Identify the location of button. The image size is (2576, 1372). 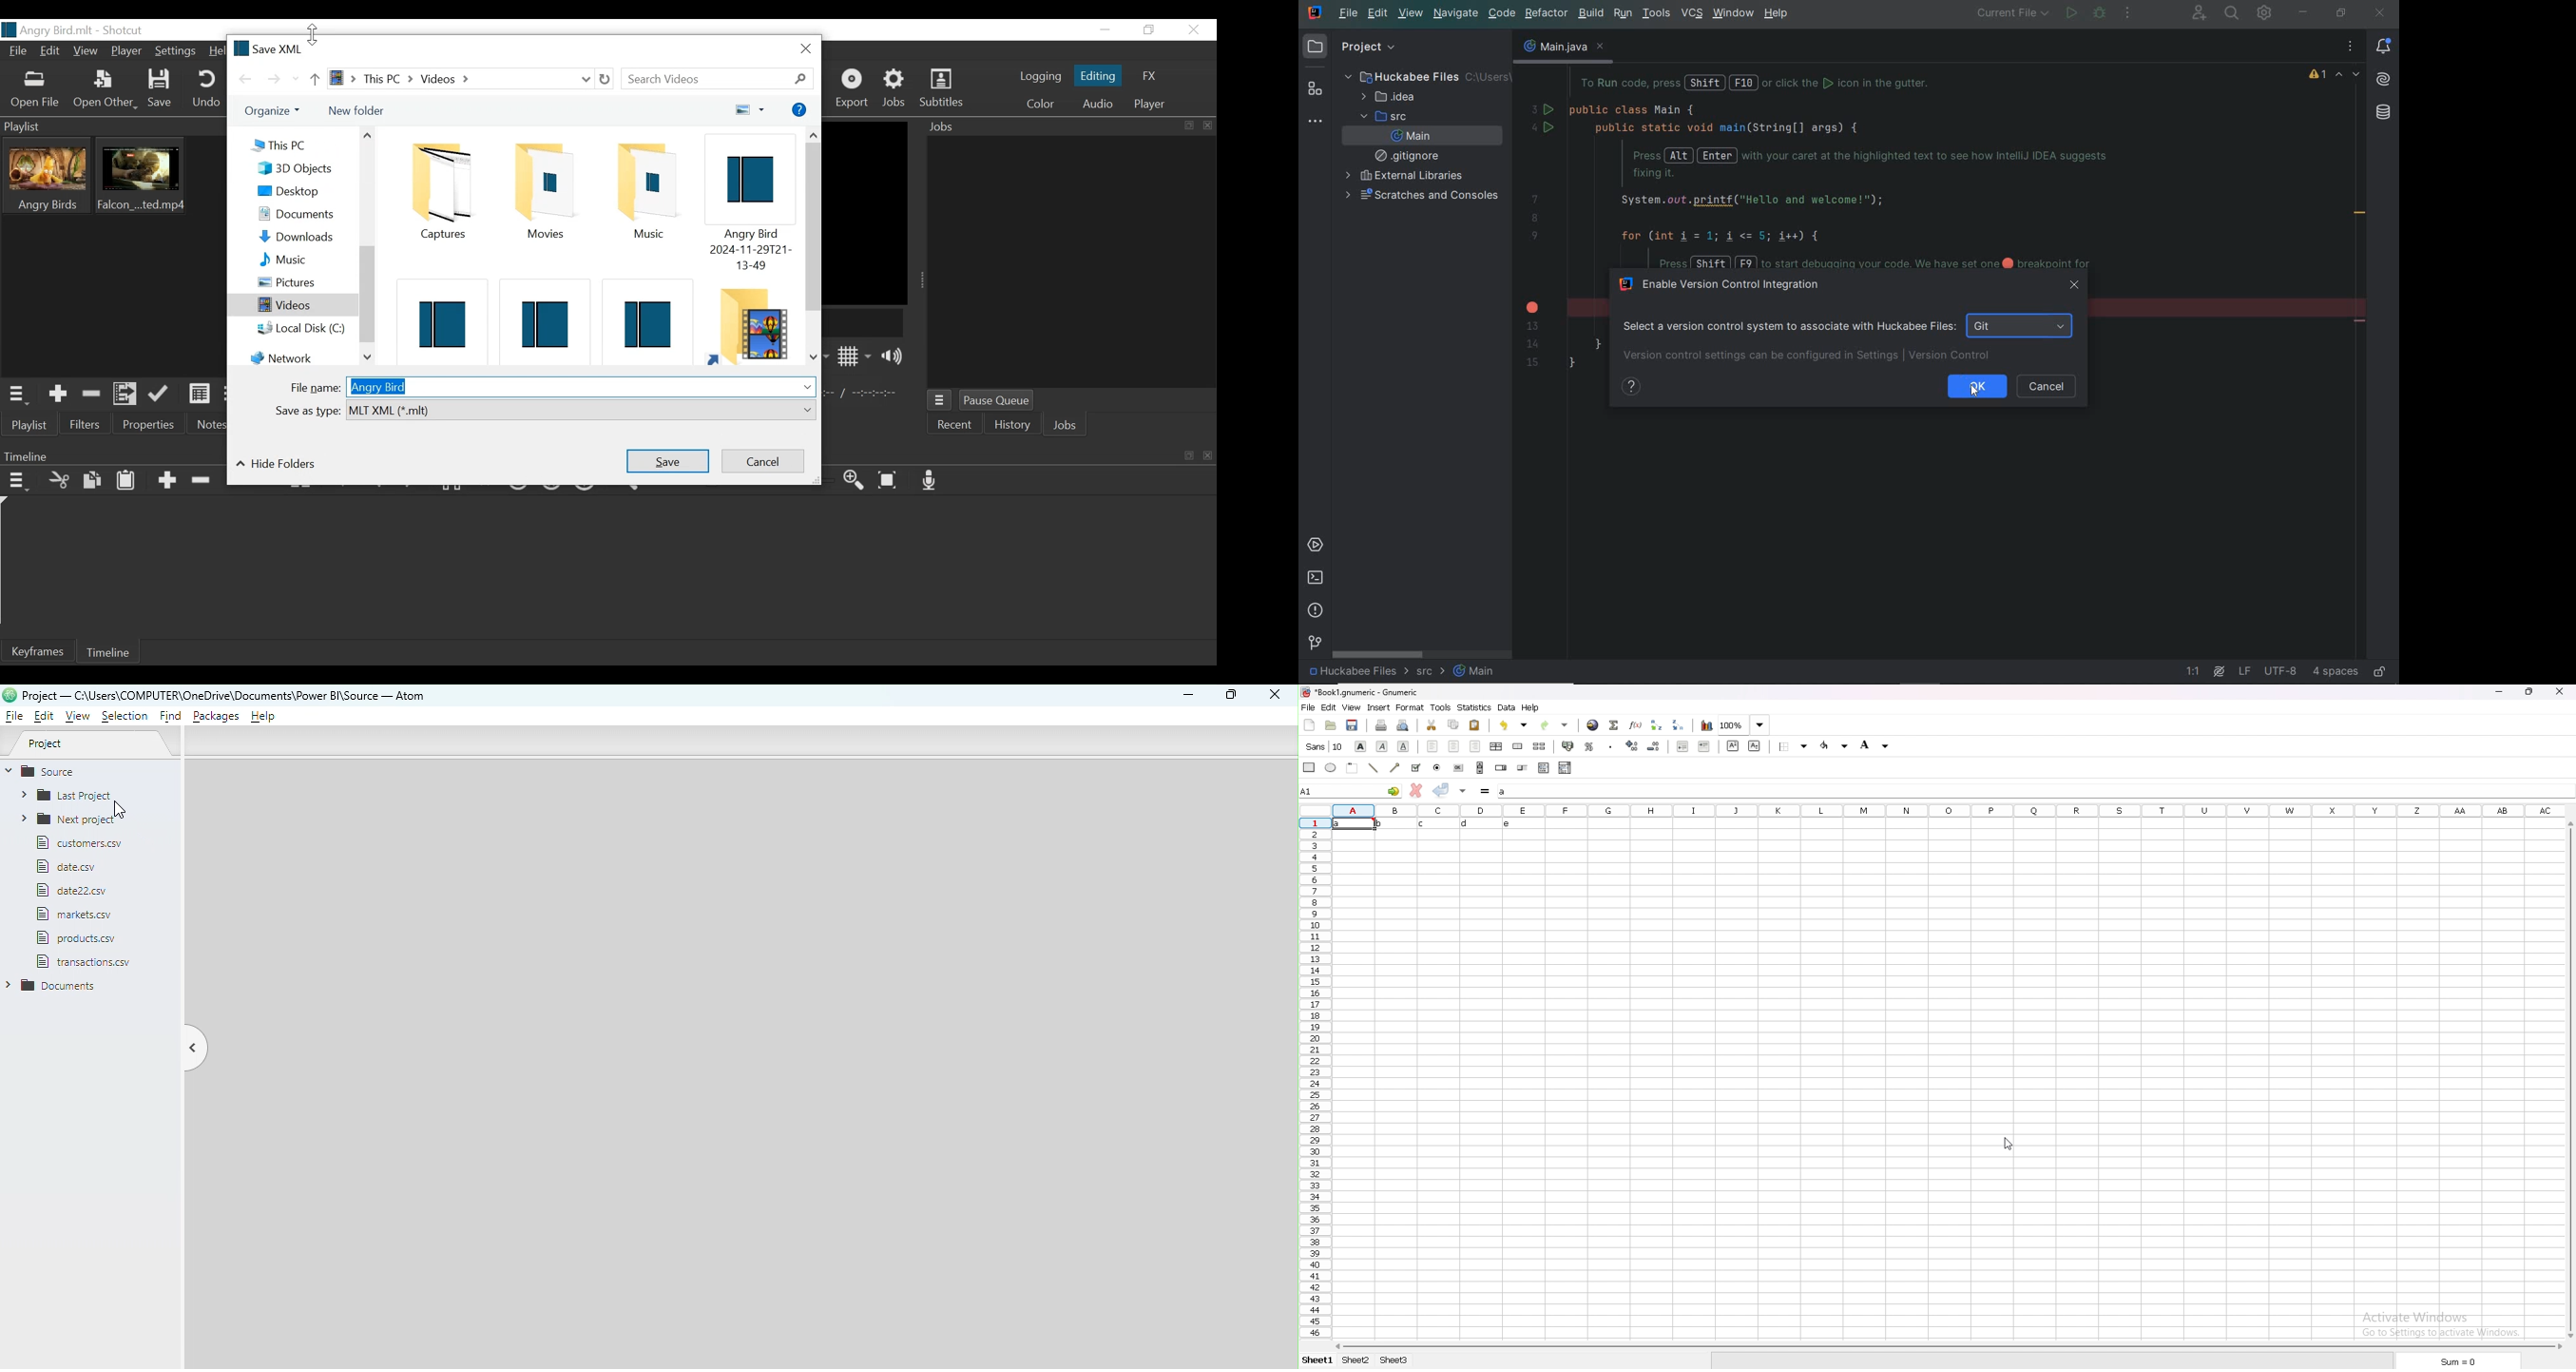
(1458, 768).